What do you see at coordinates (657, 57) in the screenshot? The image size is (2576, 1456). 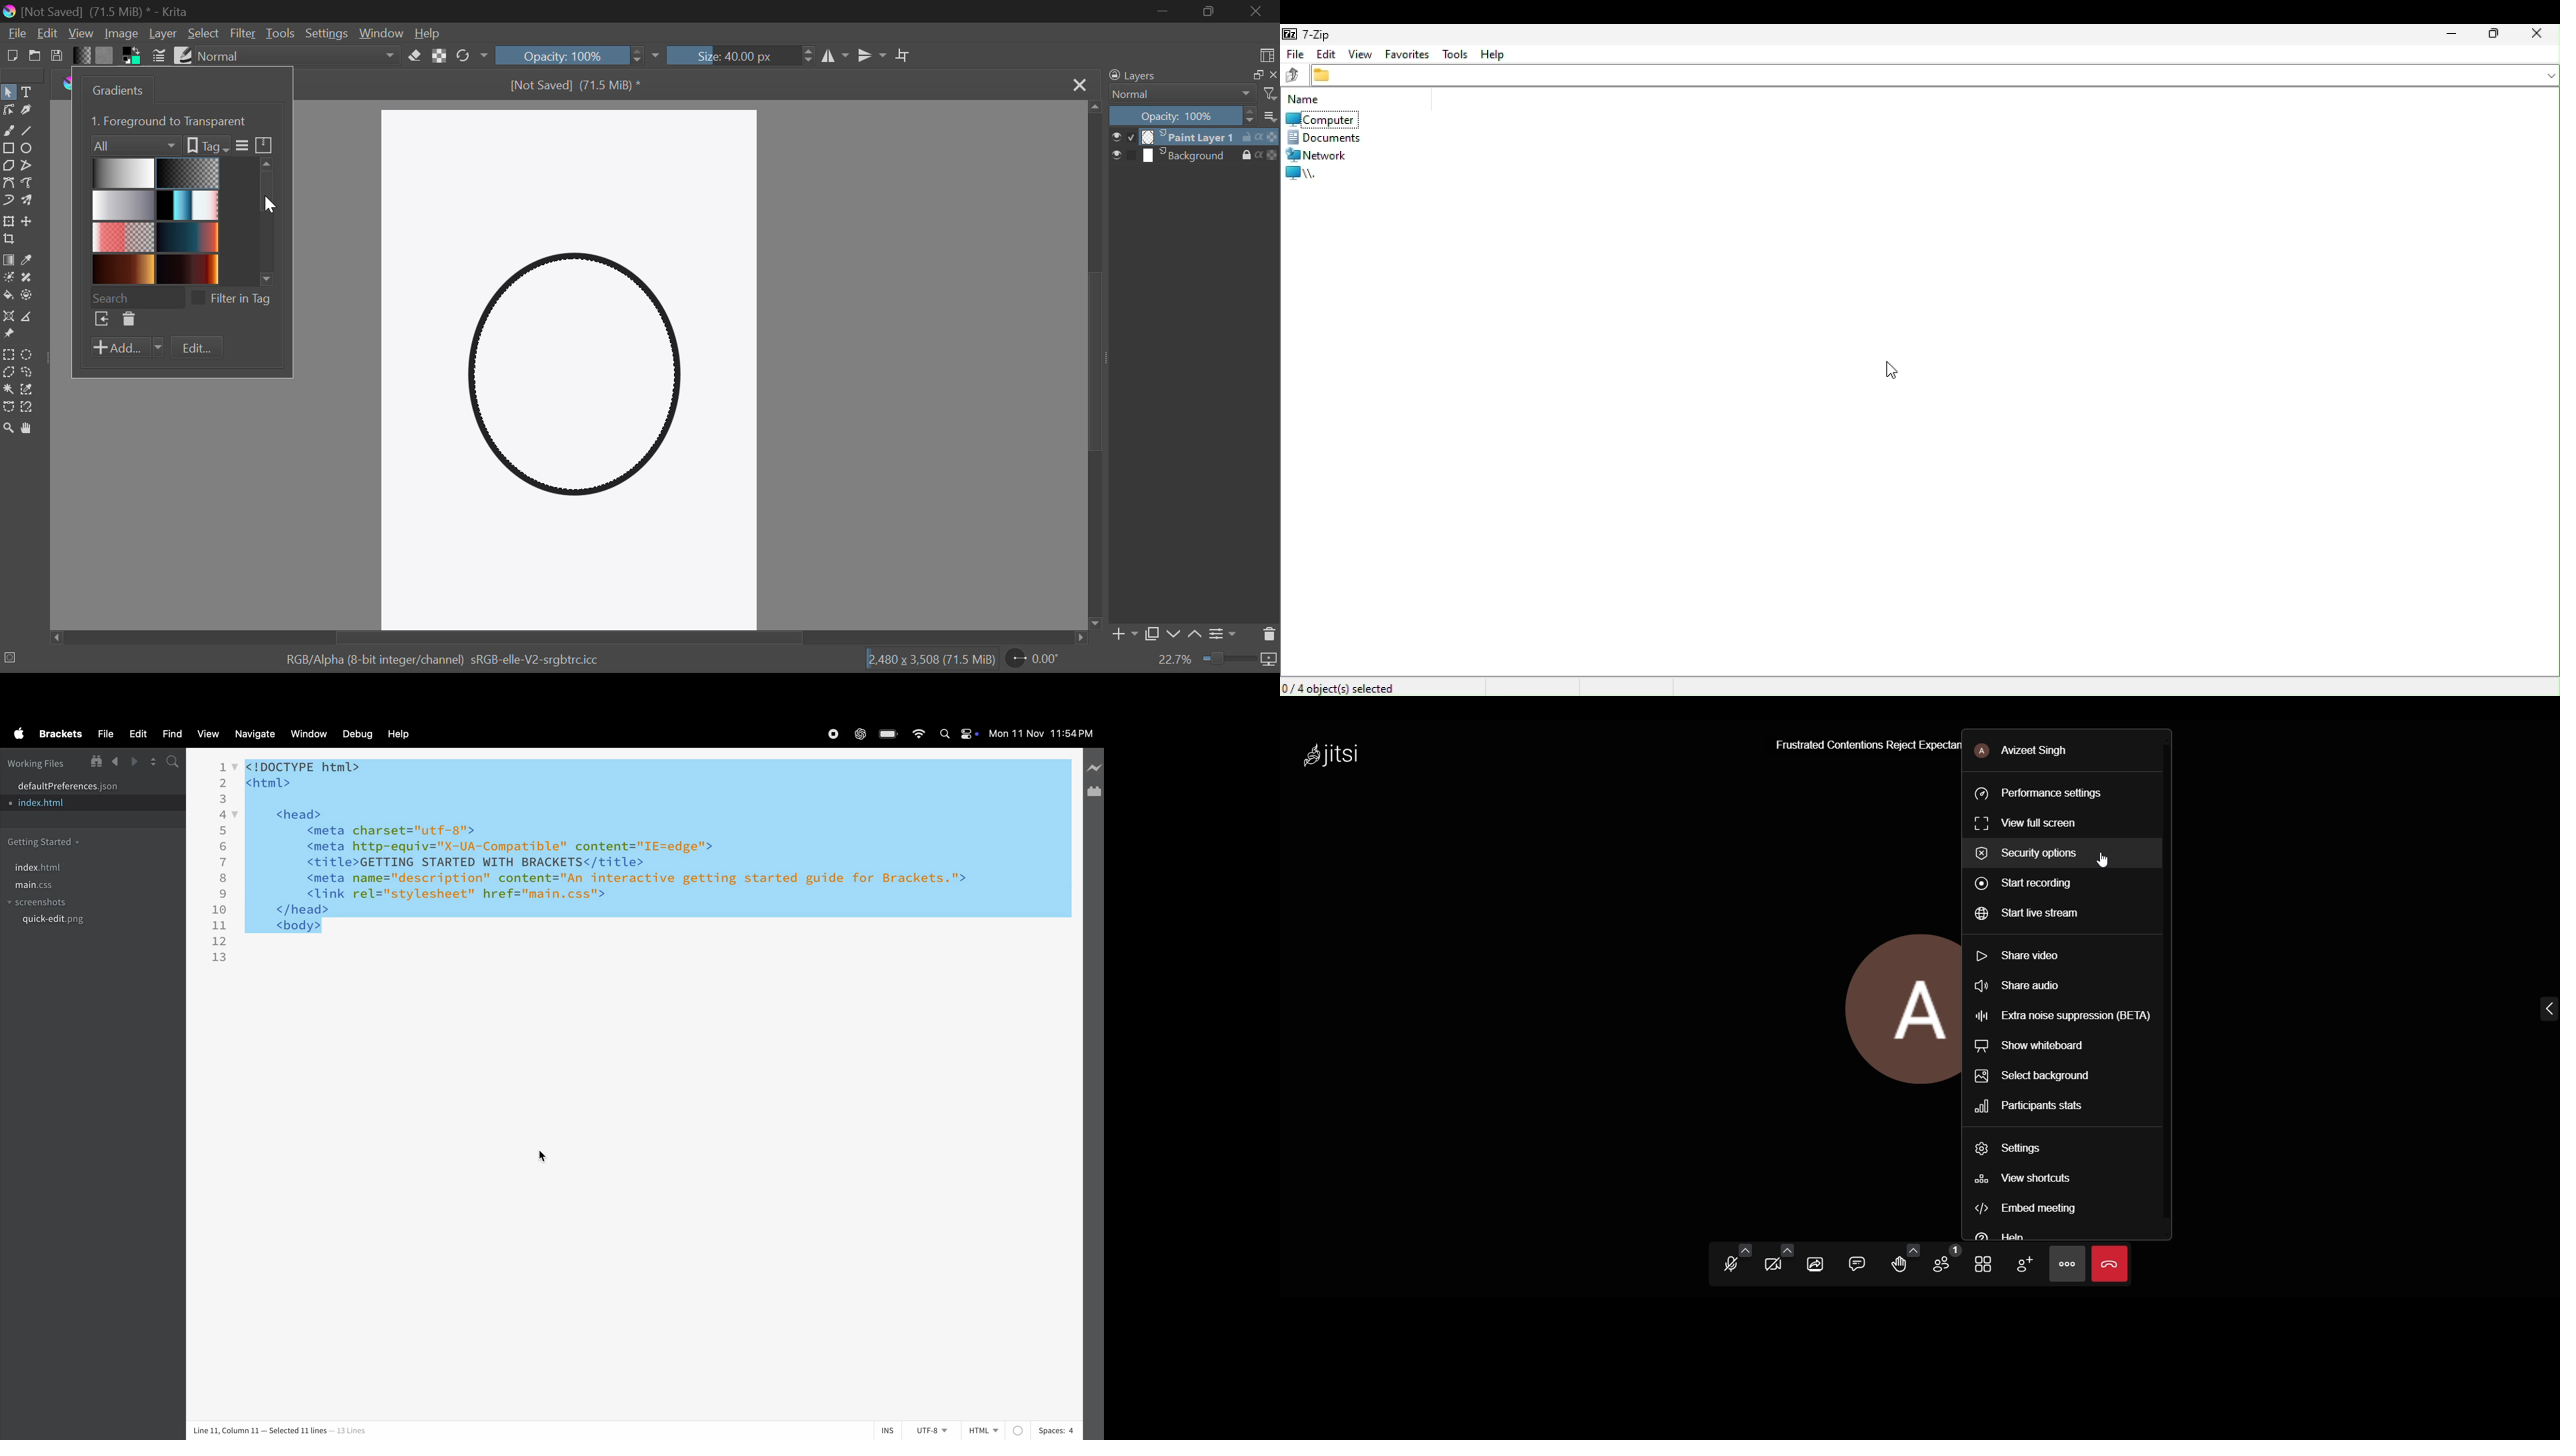 I see `dropdown` at bounding box center [657, 57].